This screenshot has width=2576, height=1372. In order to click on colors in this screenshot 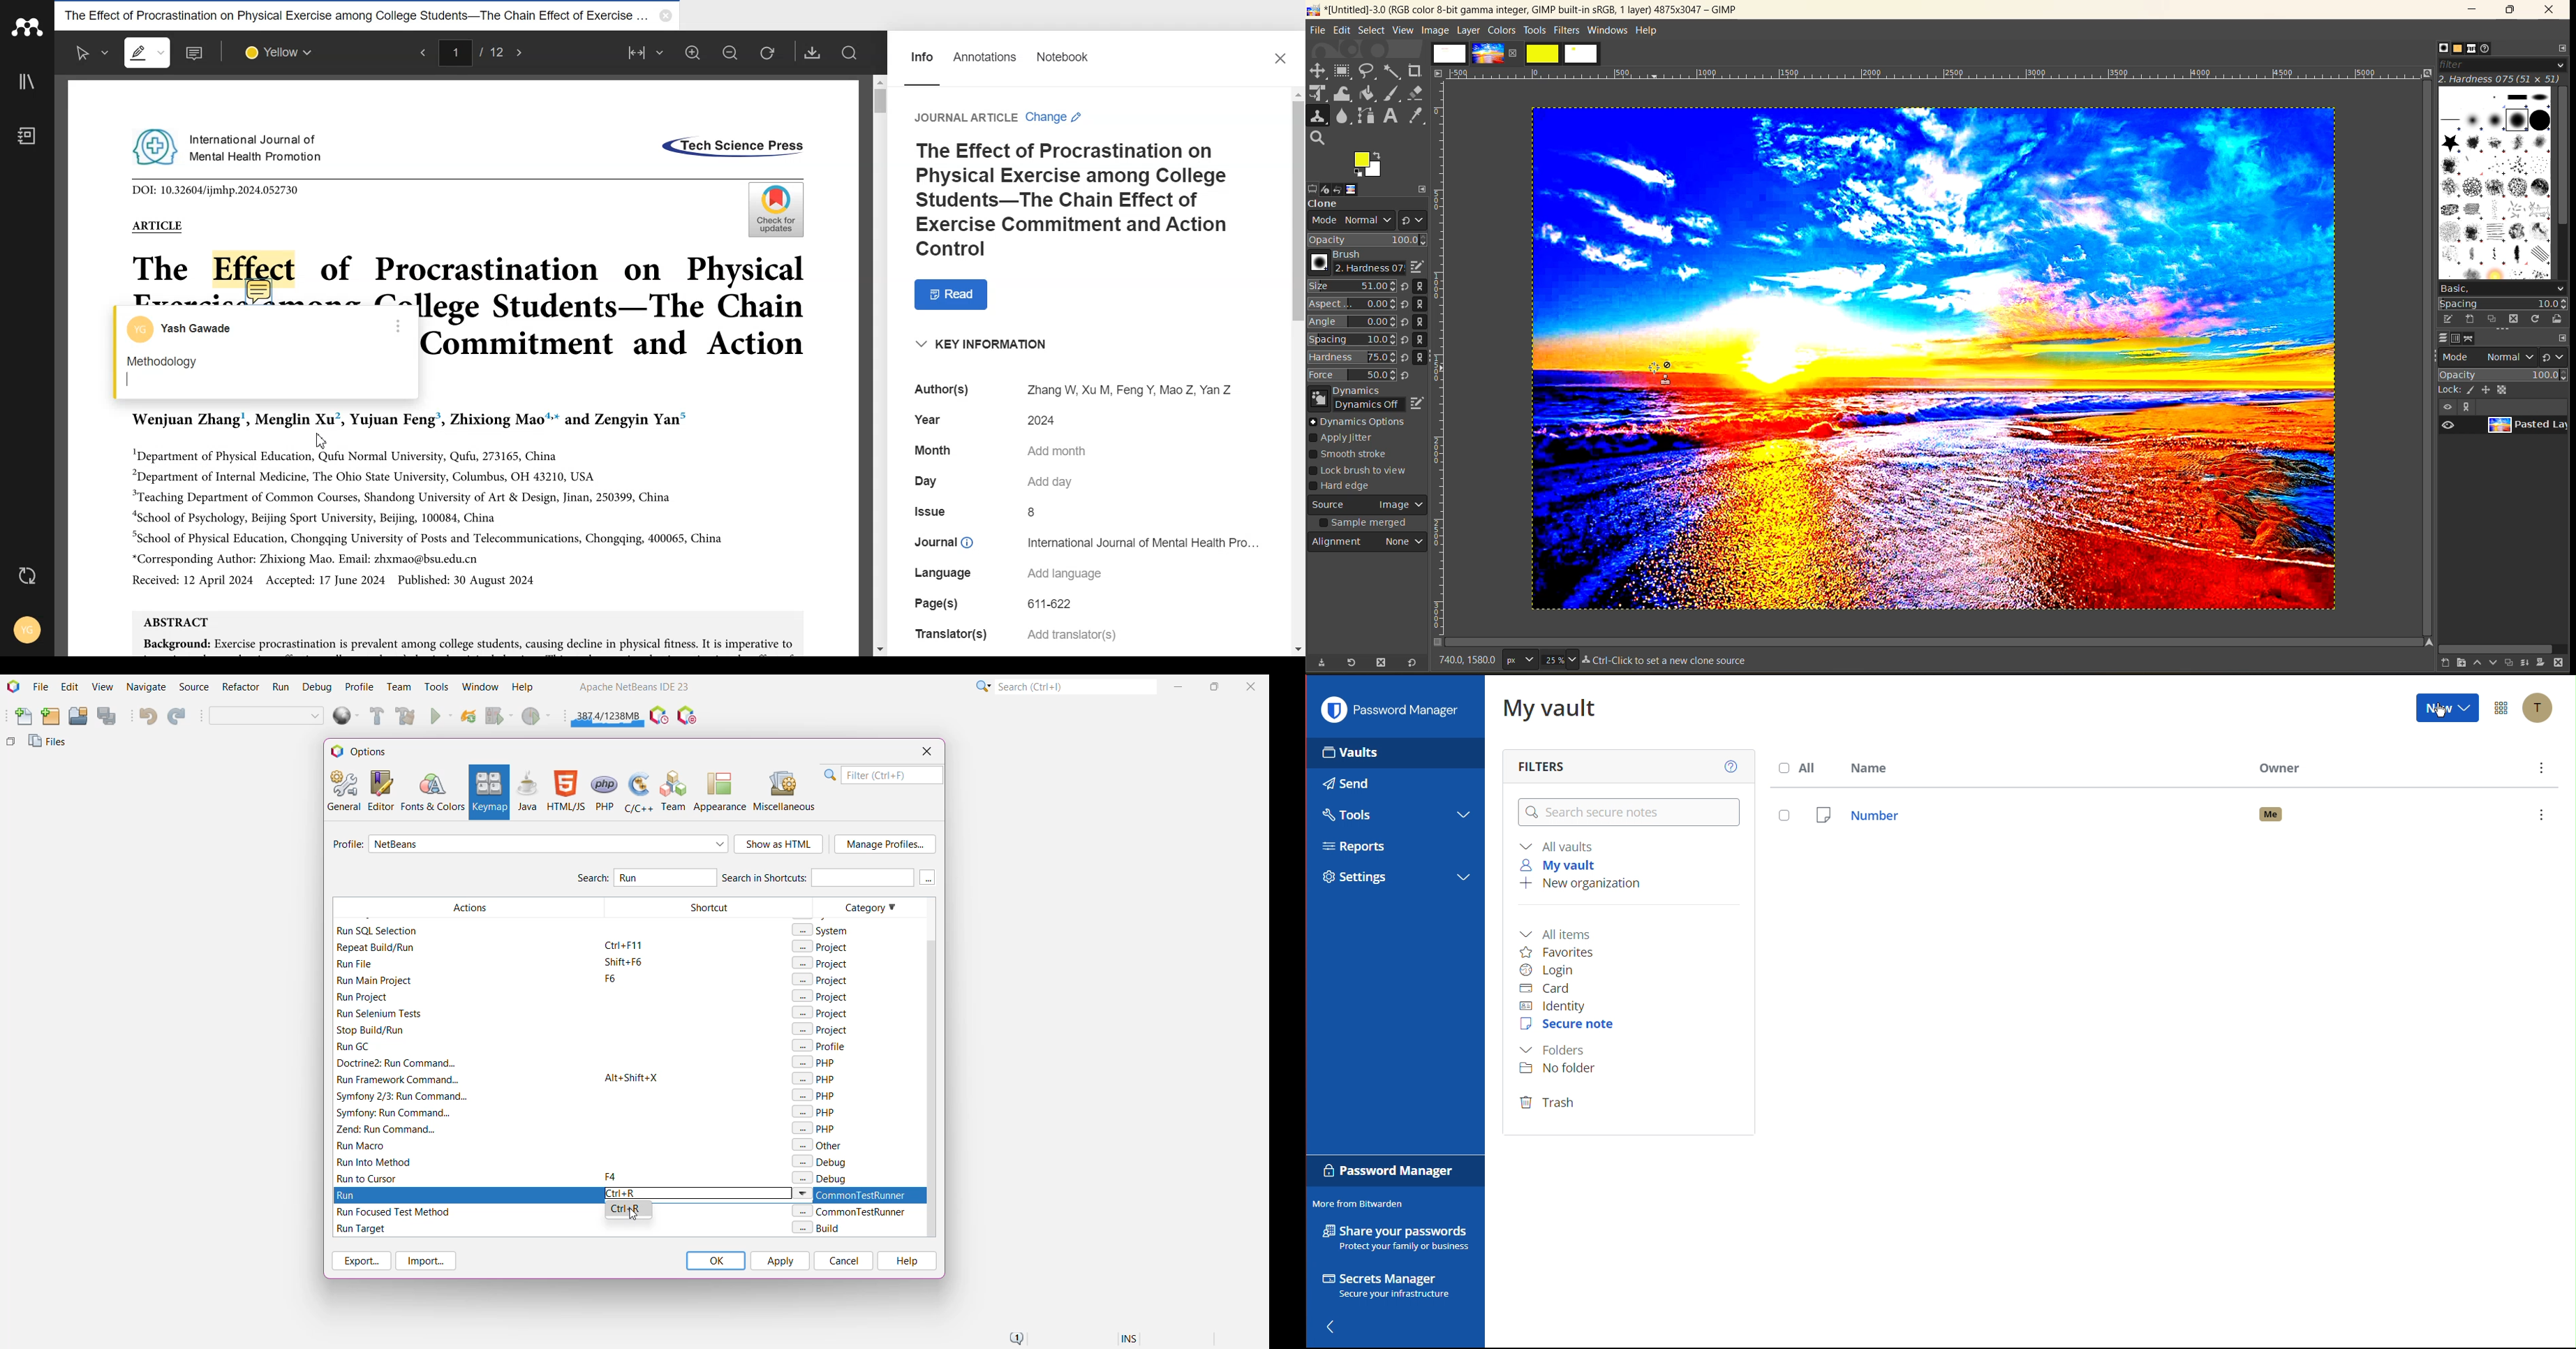, I will do `click(1501, 30)`.